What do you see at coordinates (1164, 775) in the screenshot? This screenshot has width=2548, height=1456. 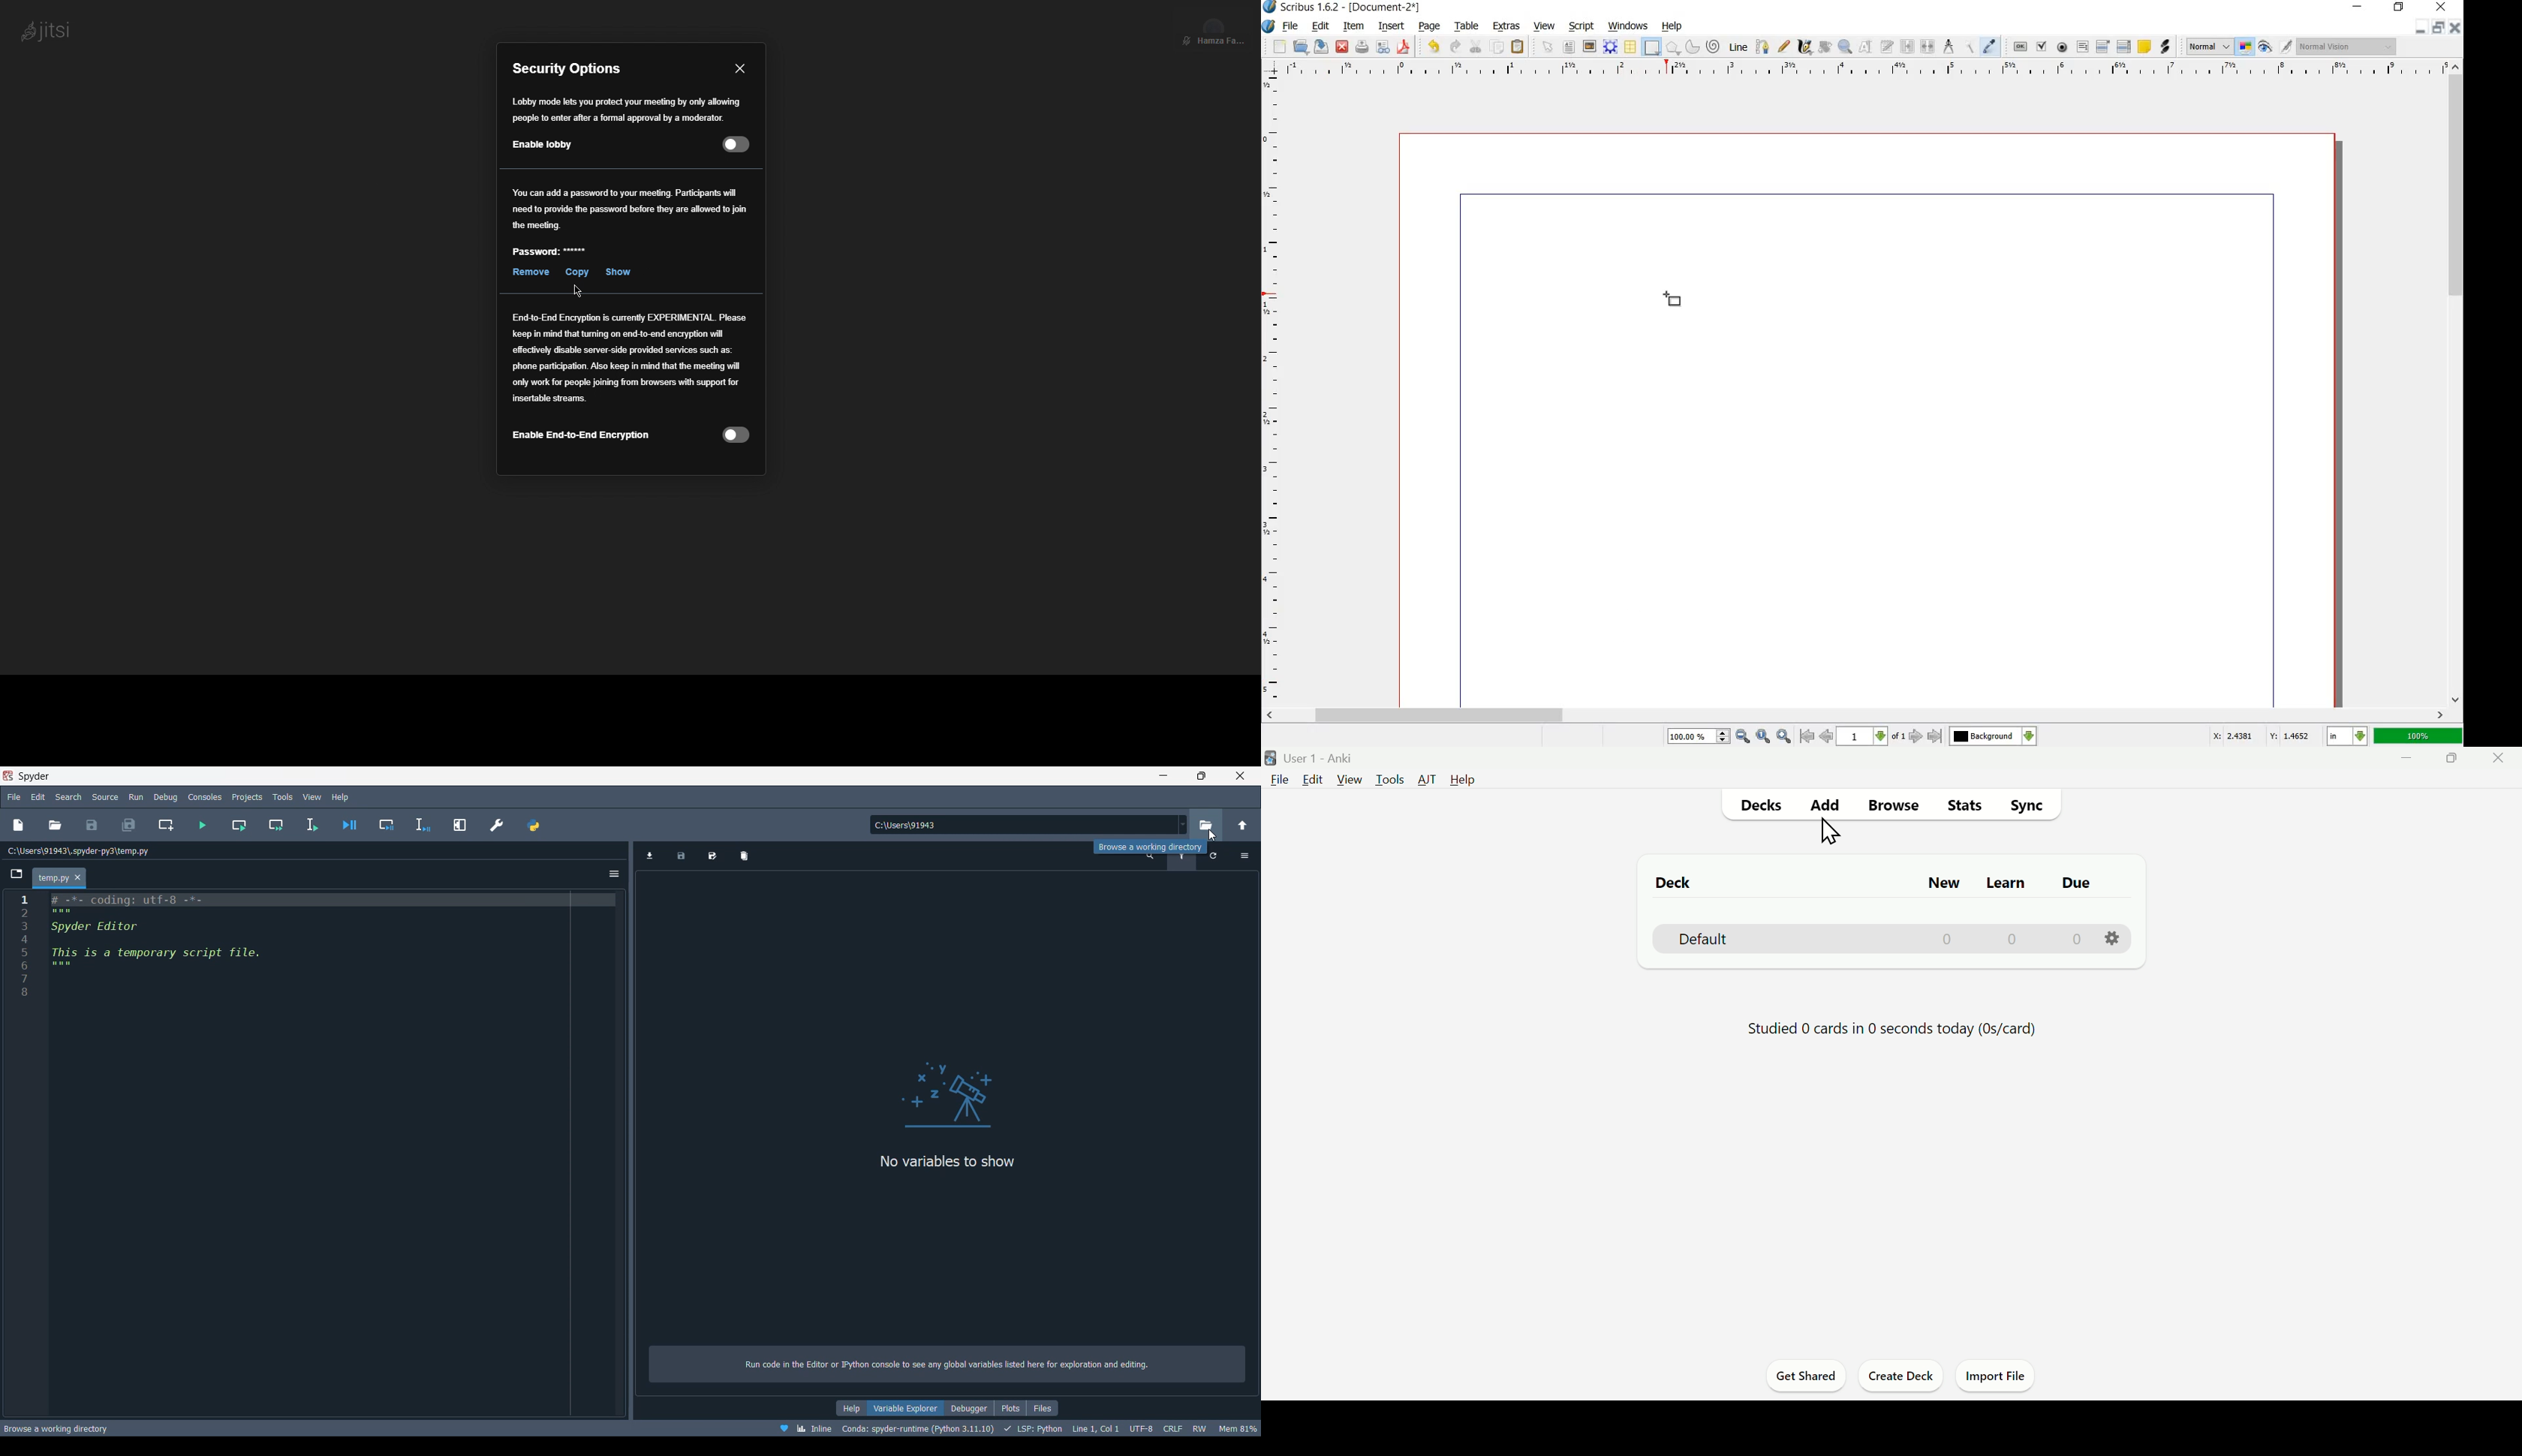 I see `Minimize` at bounding box center [1164, 775].